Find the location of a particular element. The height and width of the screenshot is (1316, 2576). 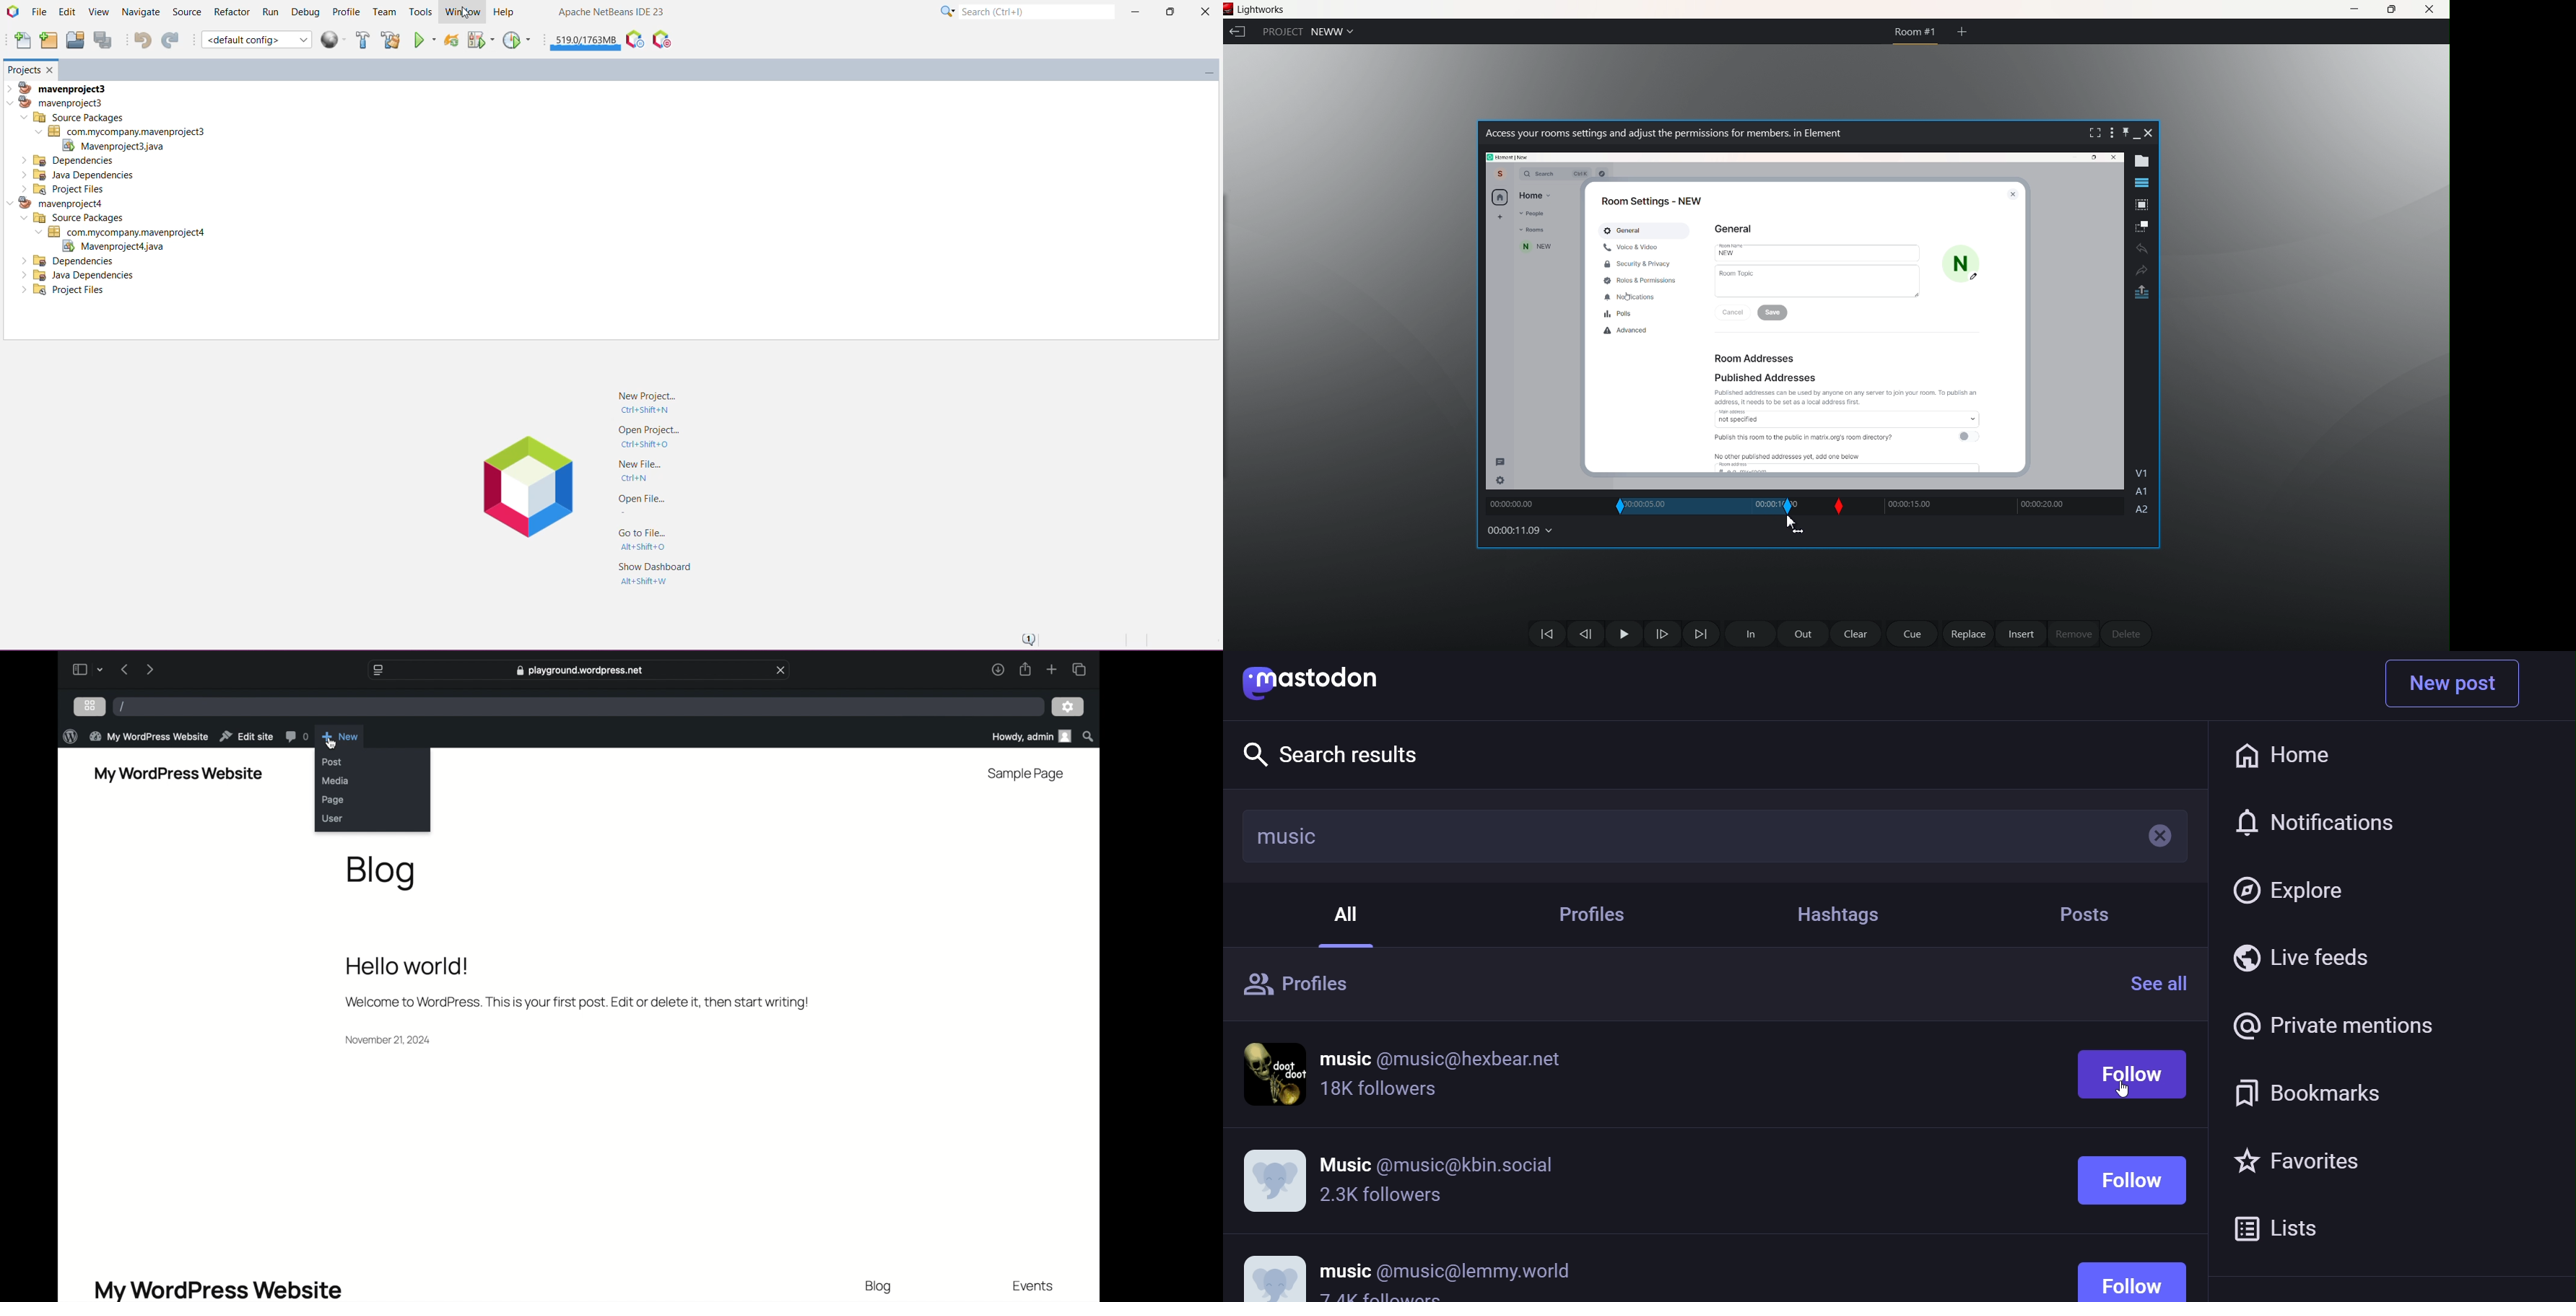

new post is located at coordinates (2453, 683).